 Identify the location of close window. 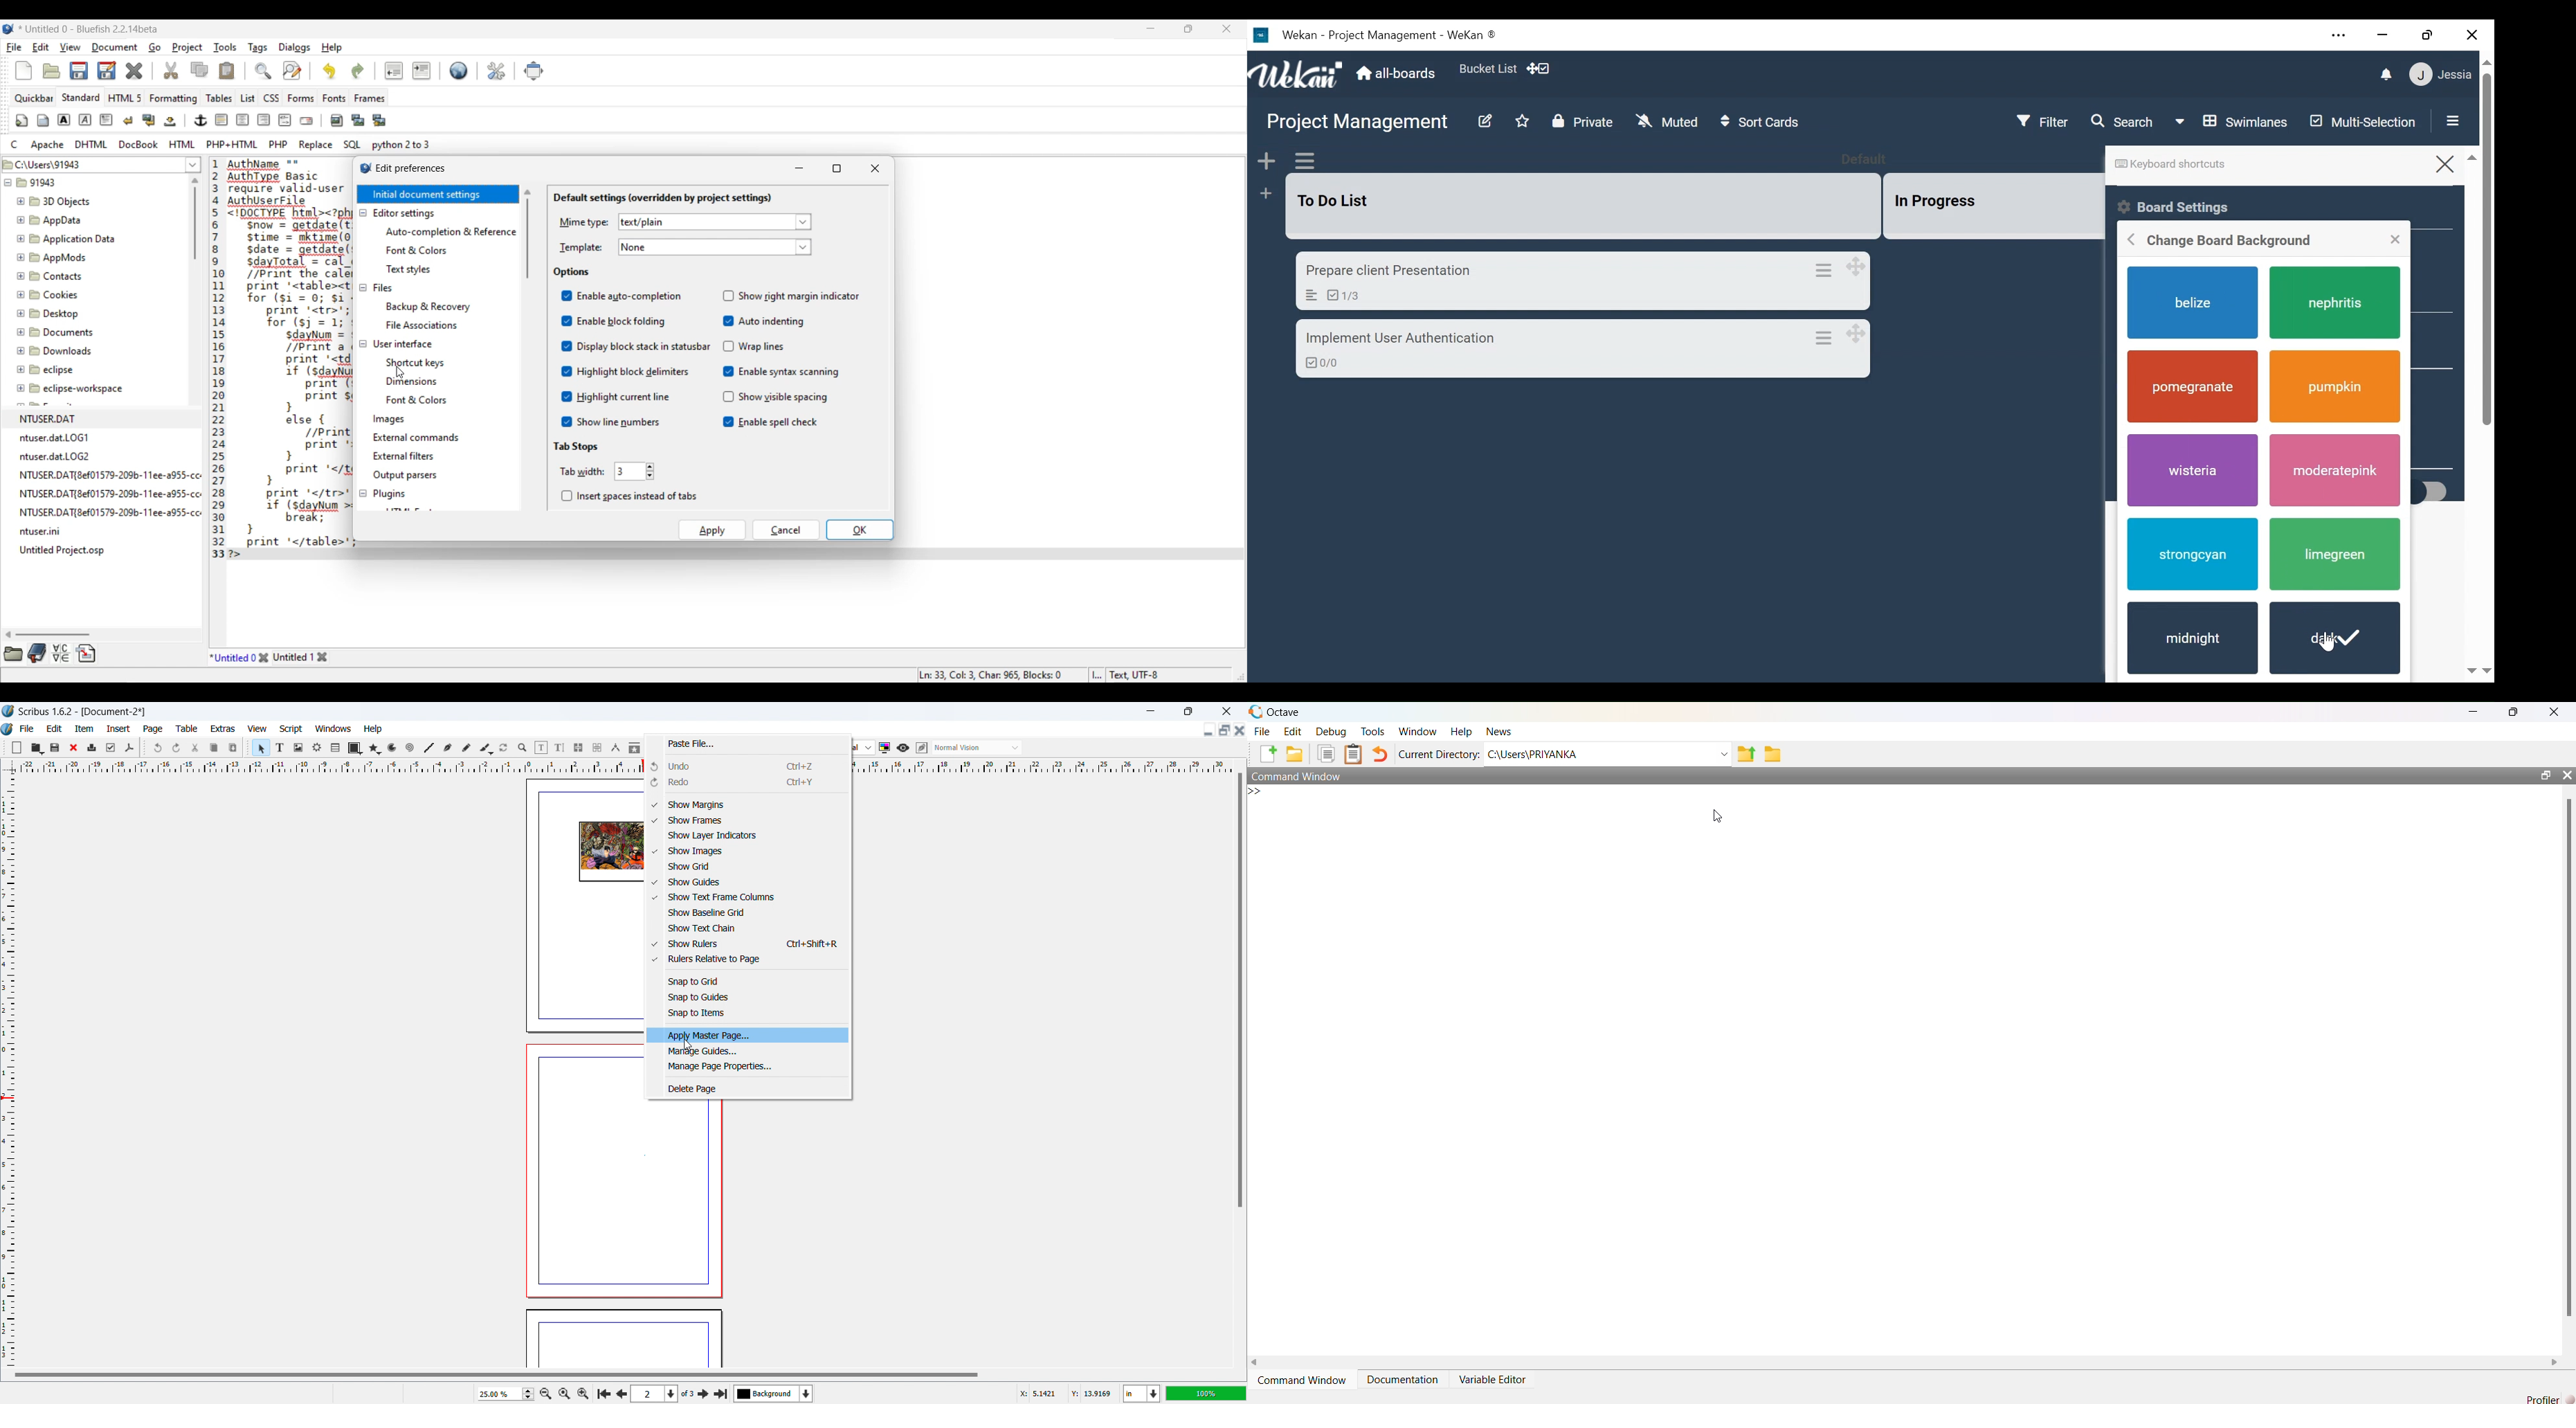
(1226, 710).